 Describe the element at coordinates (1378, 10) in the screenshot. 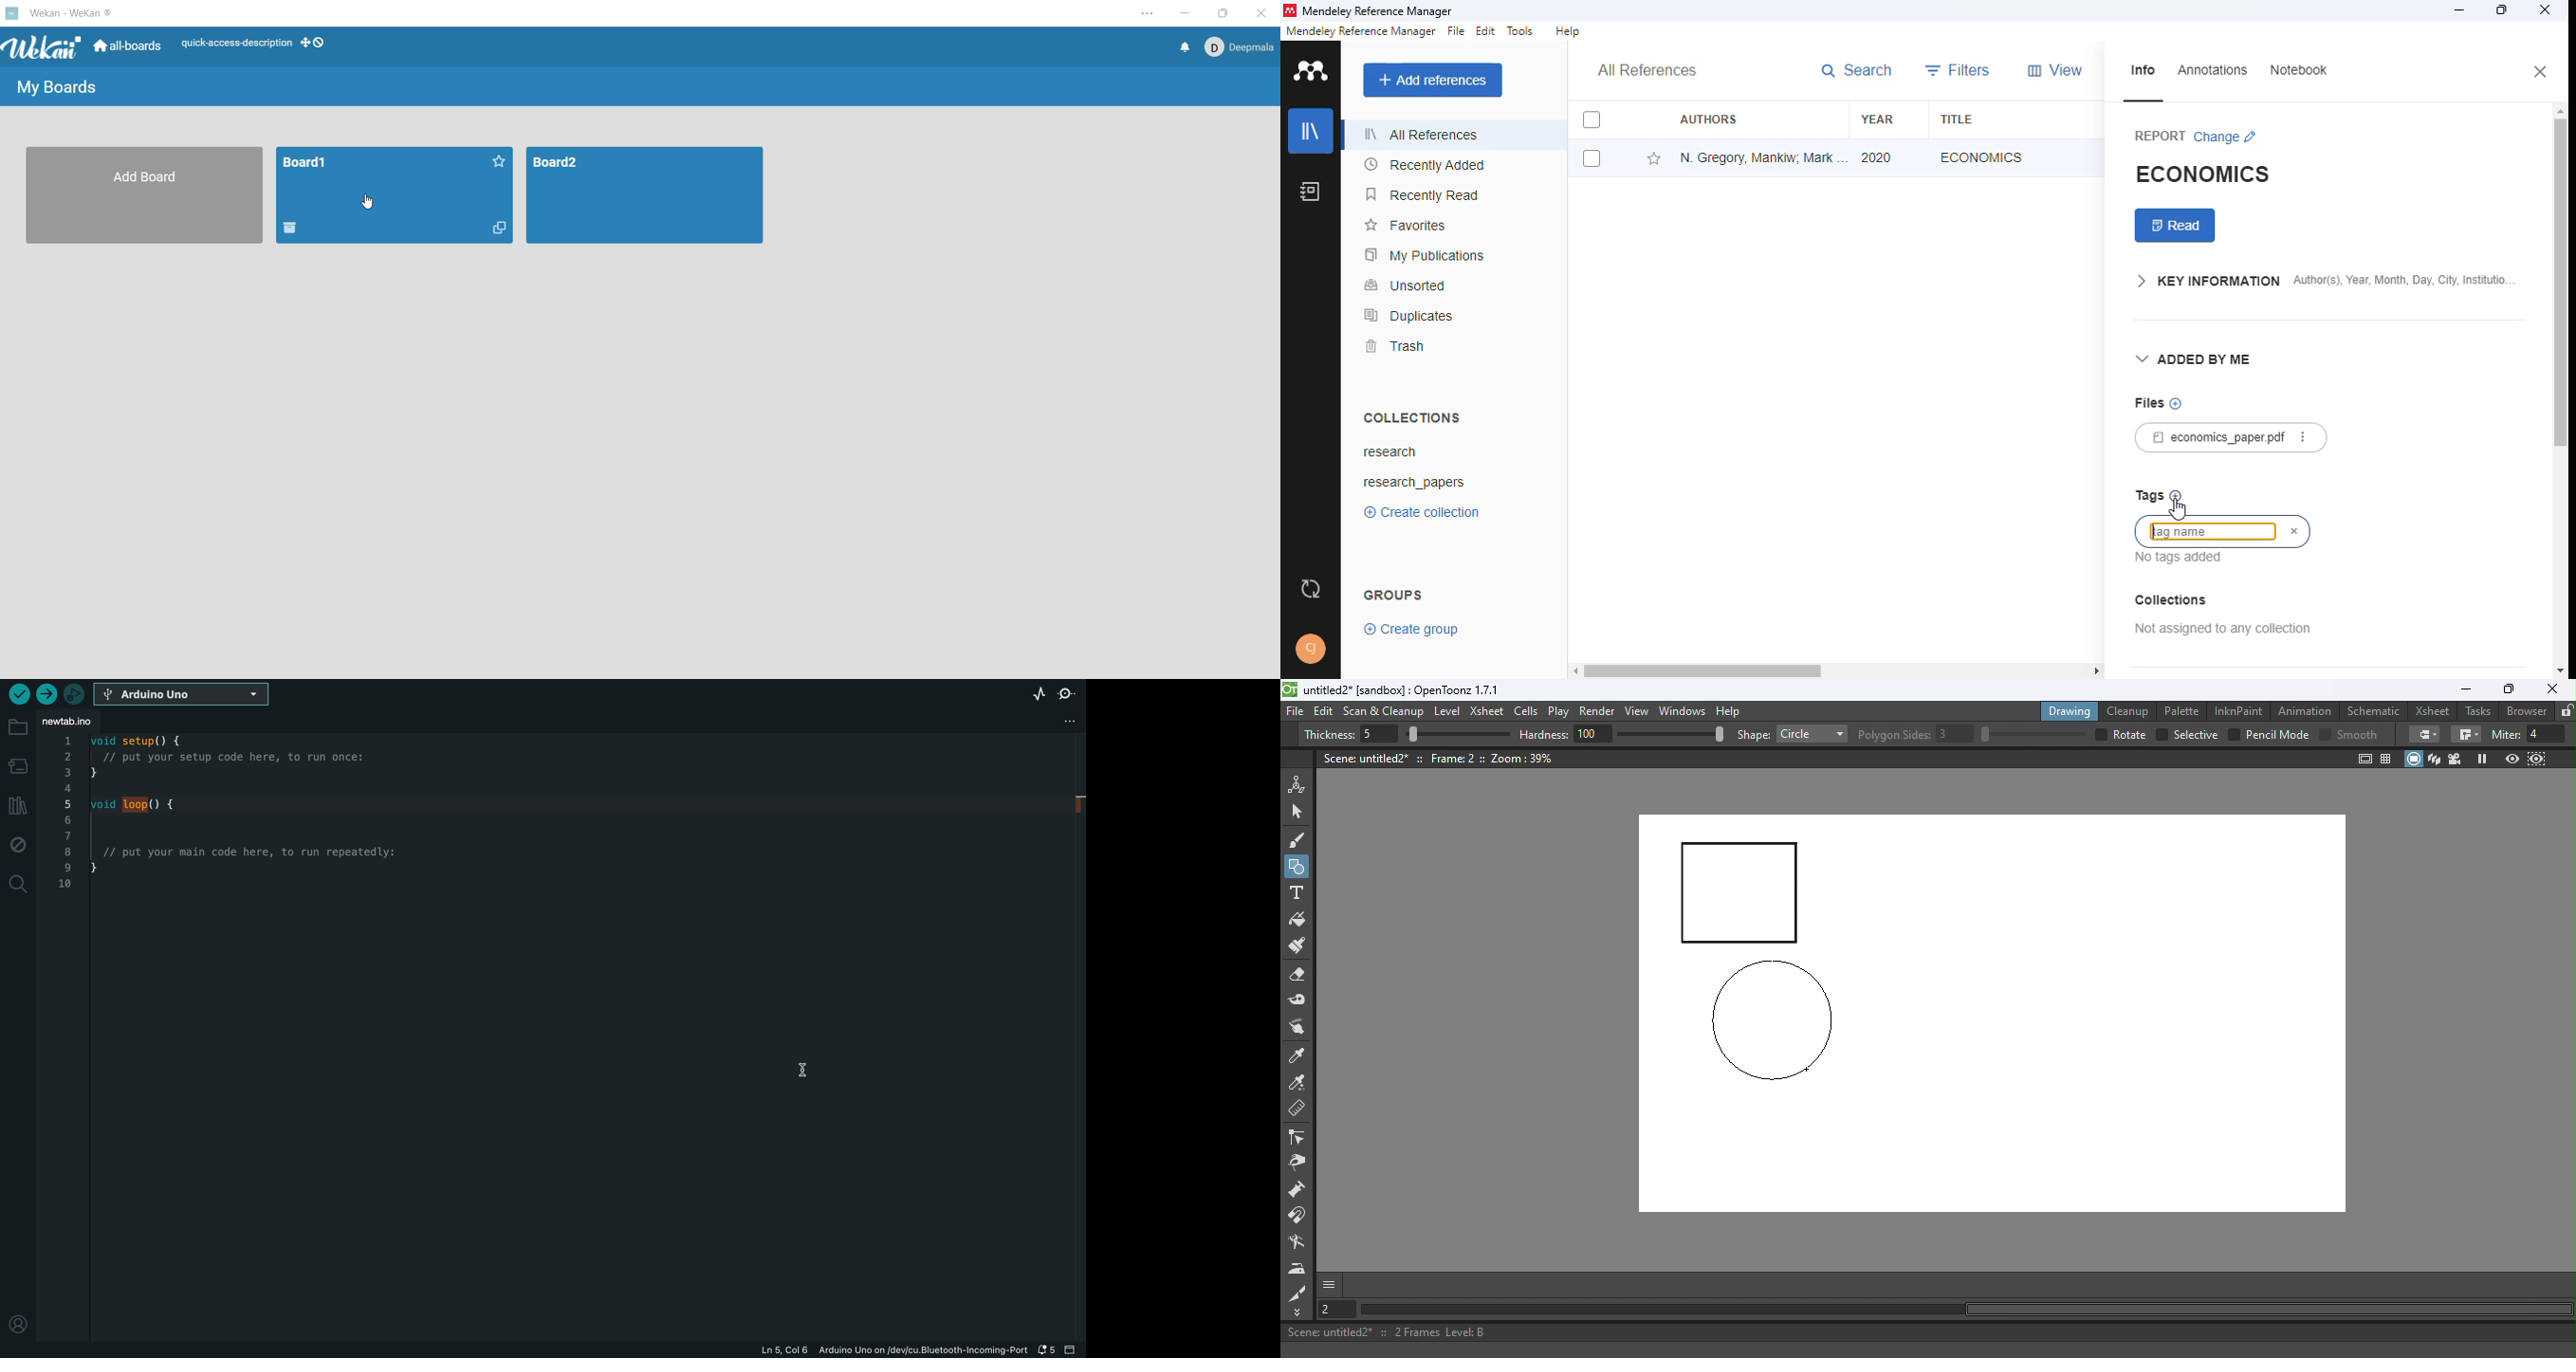

I see `mendeley reference manager` at that location.